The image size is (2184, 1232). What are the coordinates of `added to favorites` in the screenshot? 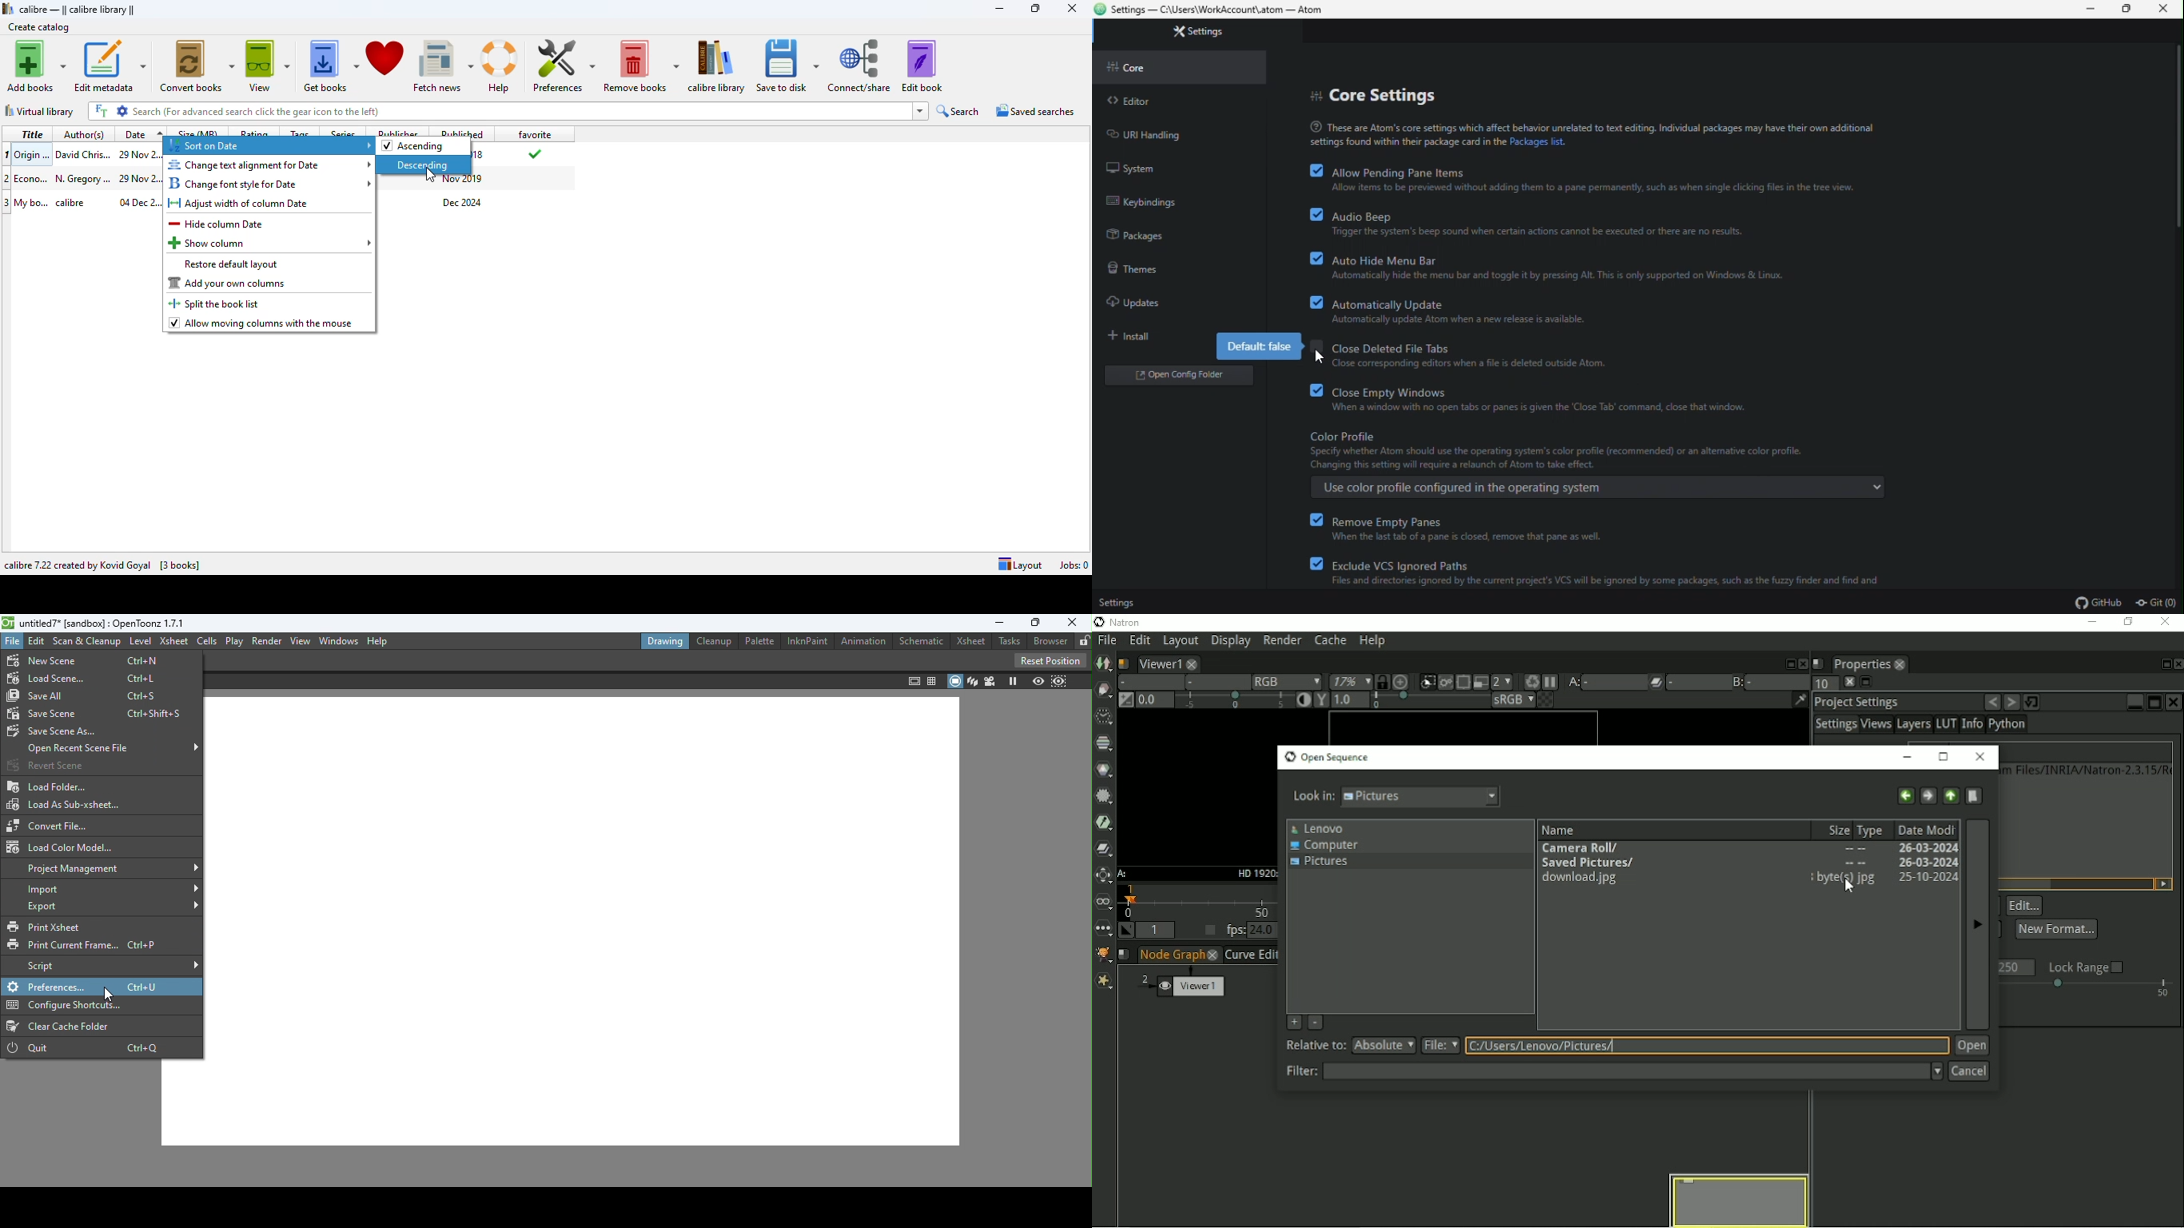 It's located at (533, 153).